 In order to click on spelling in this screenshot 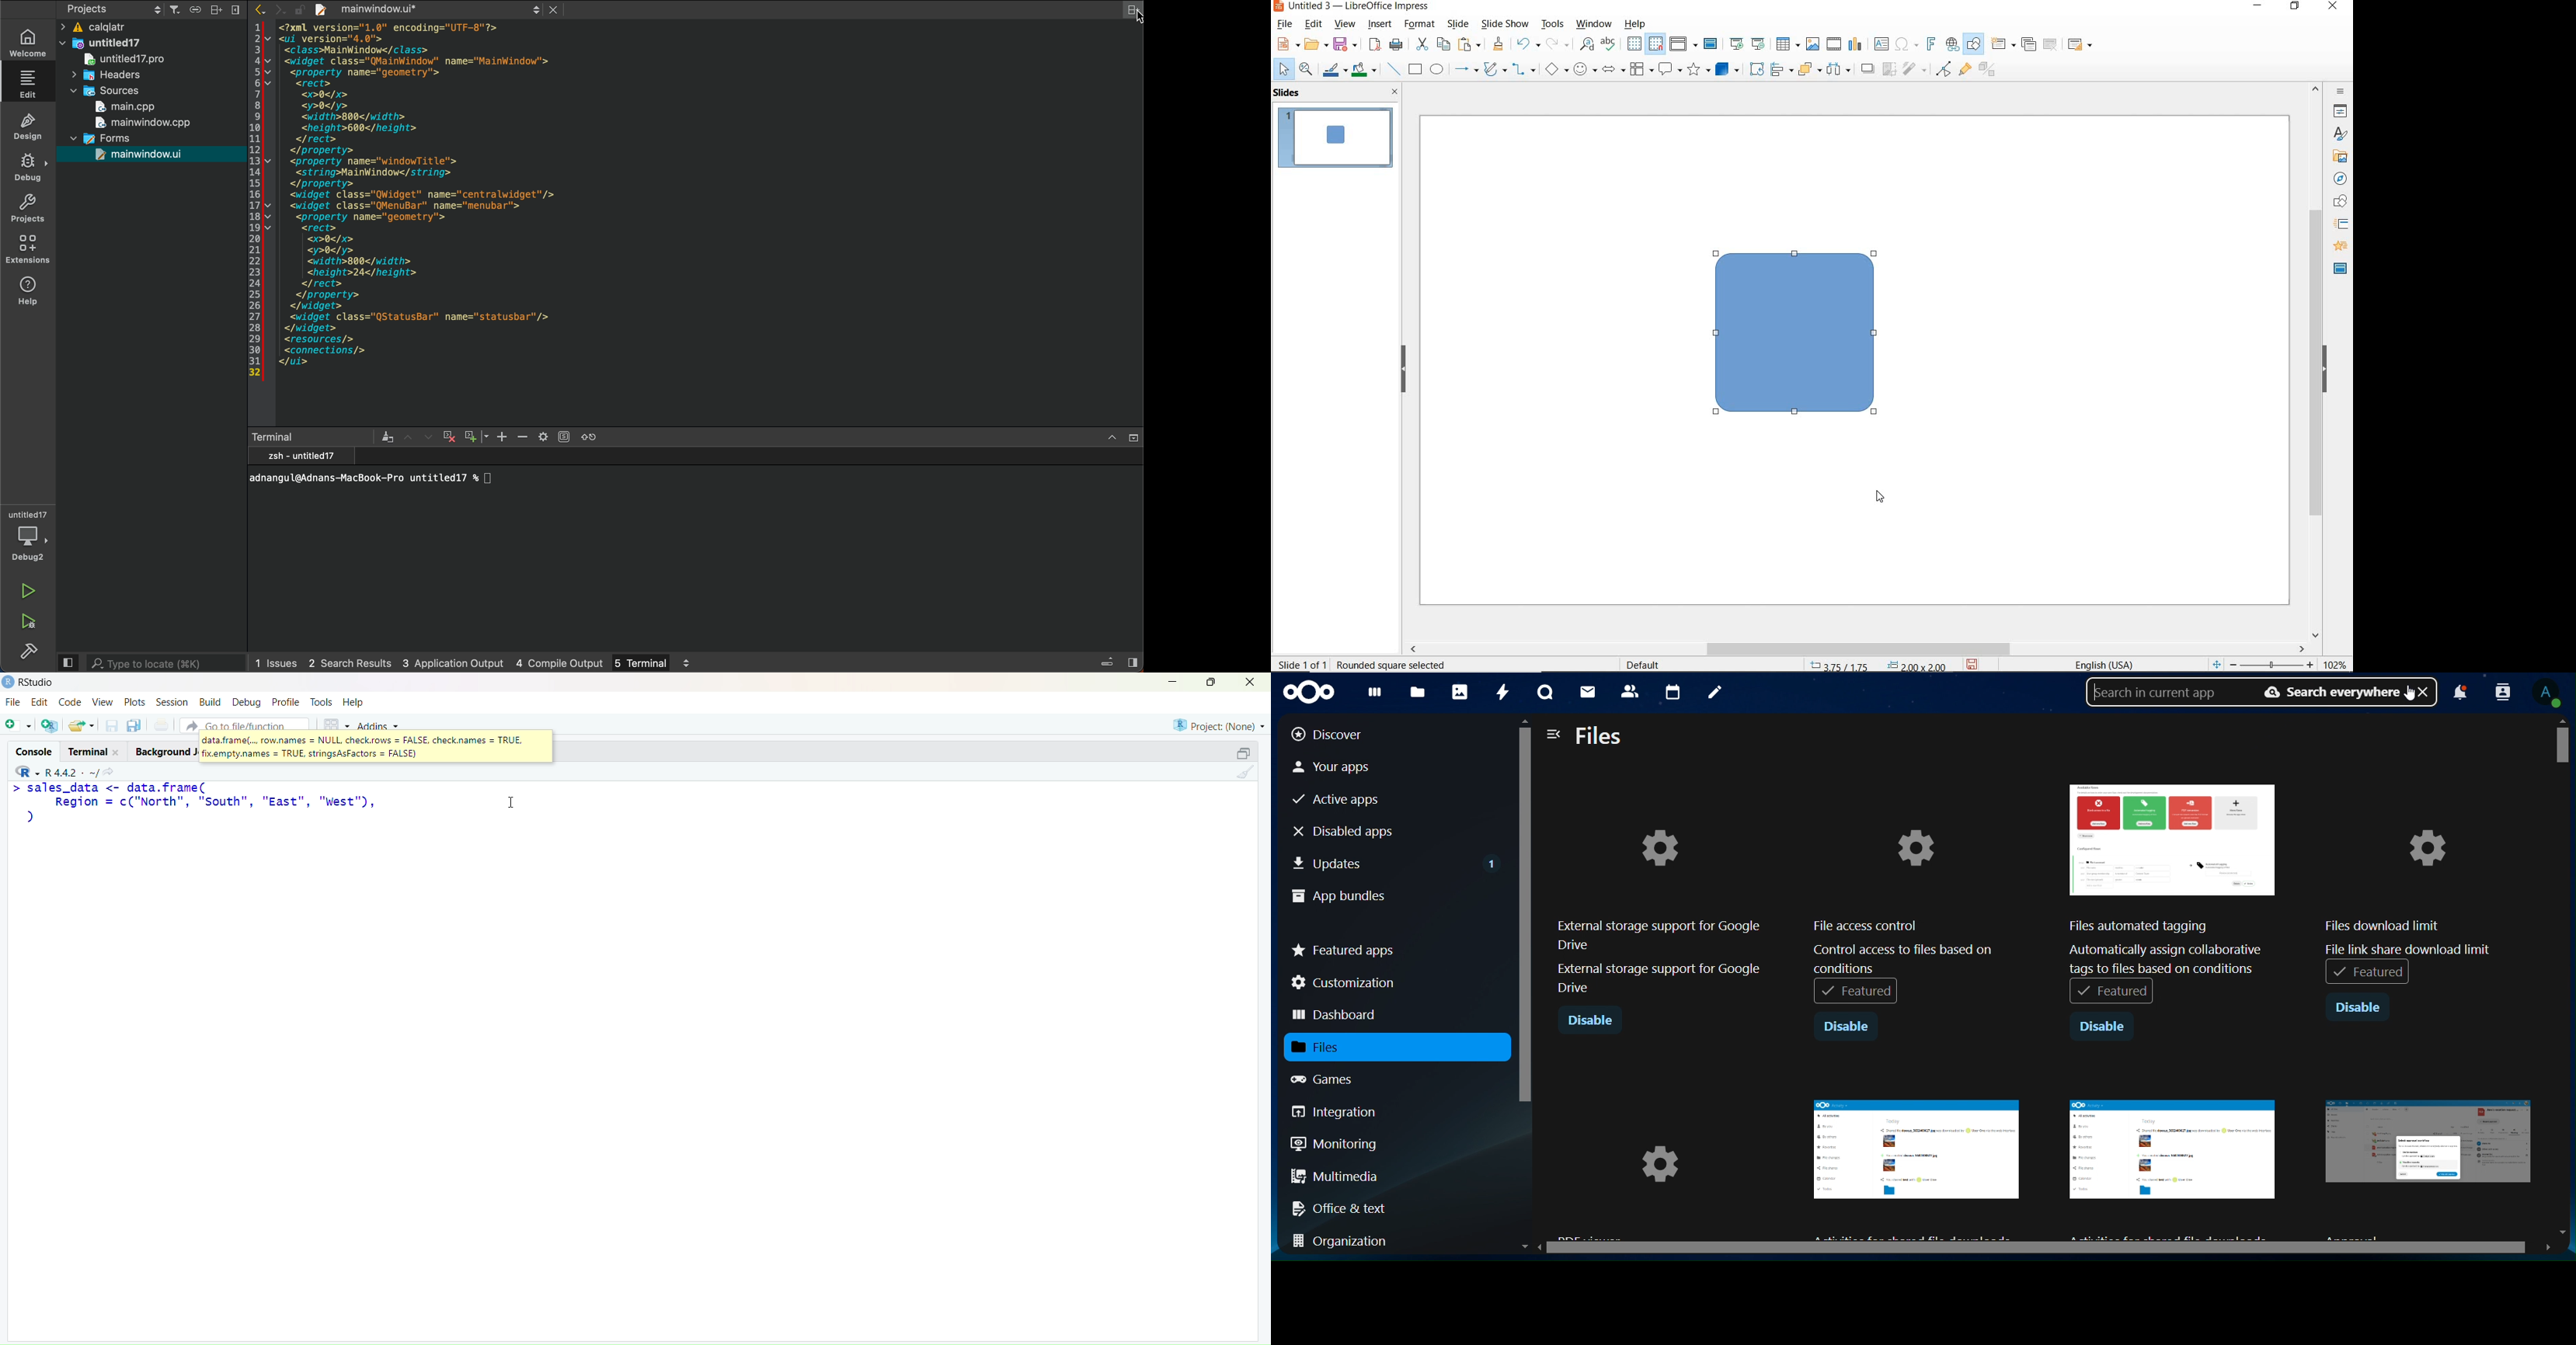, I will do `click(1611, 46)`.